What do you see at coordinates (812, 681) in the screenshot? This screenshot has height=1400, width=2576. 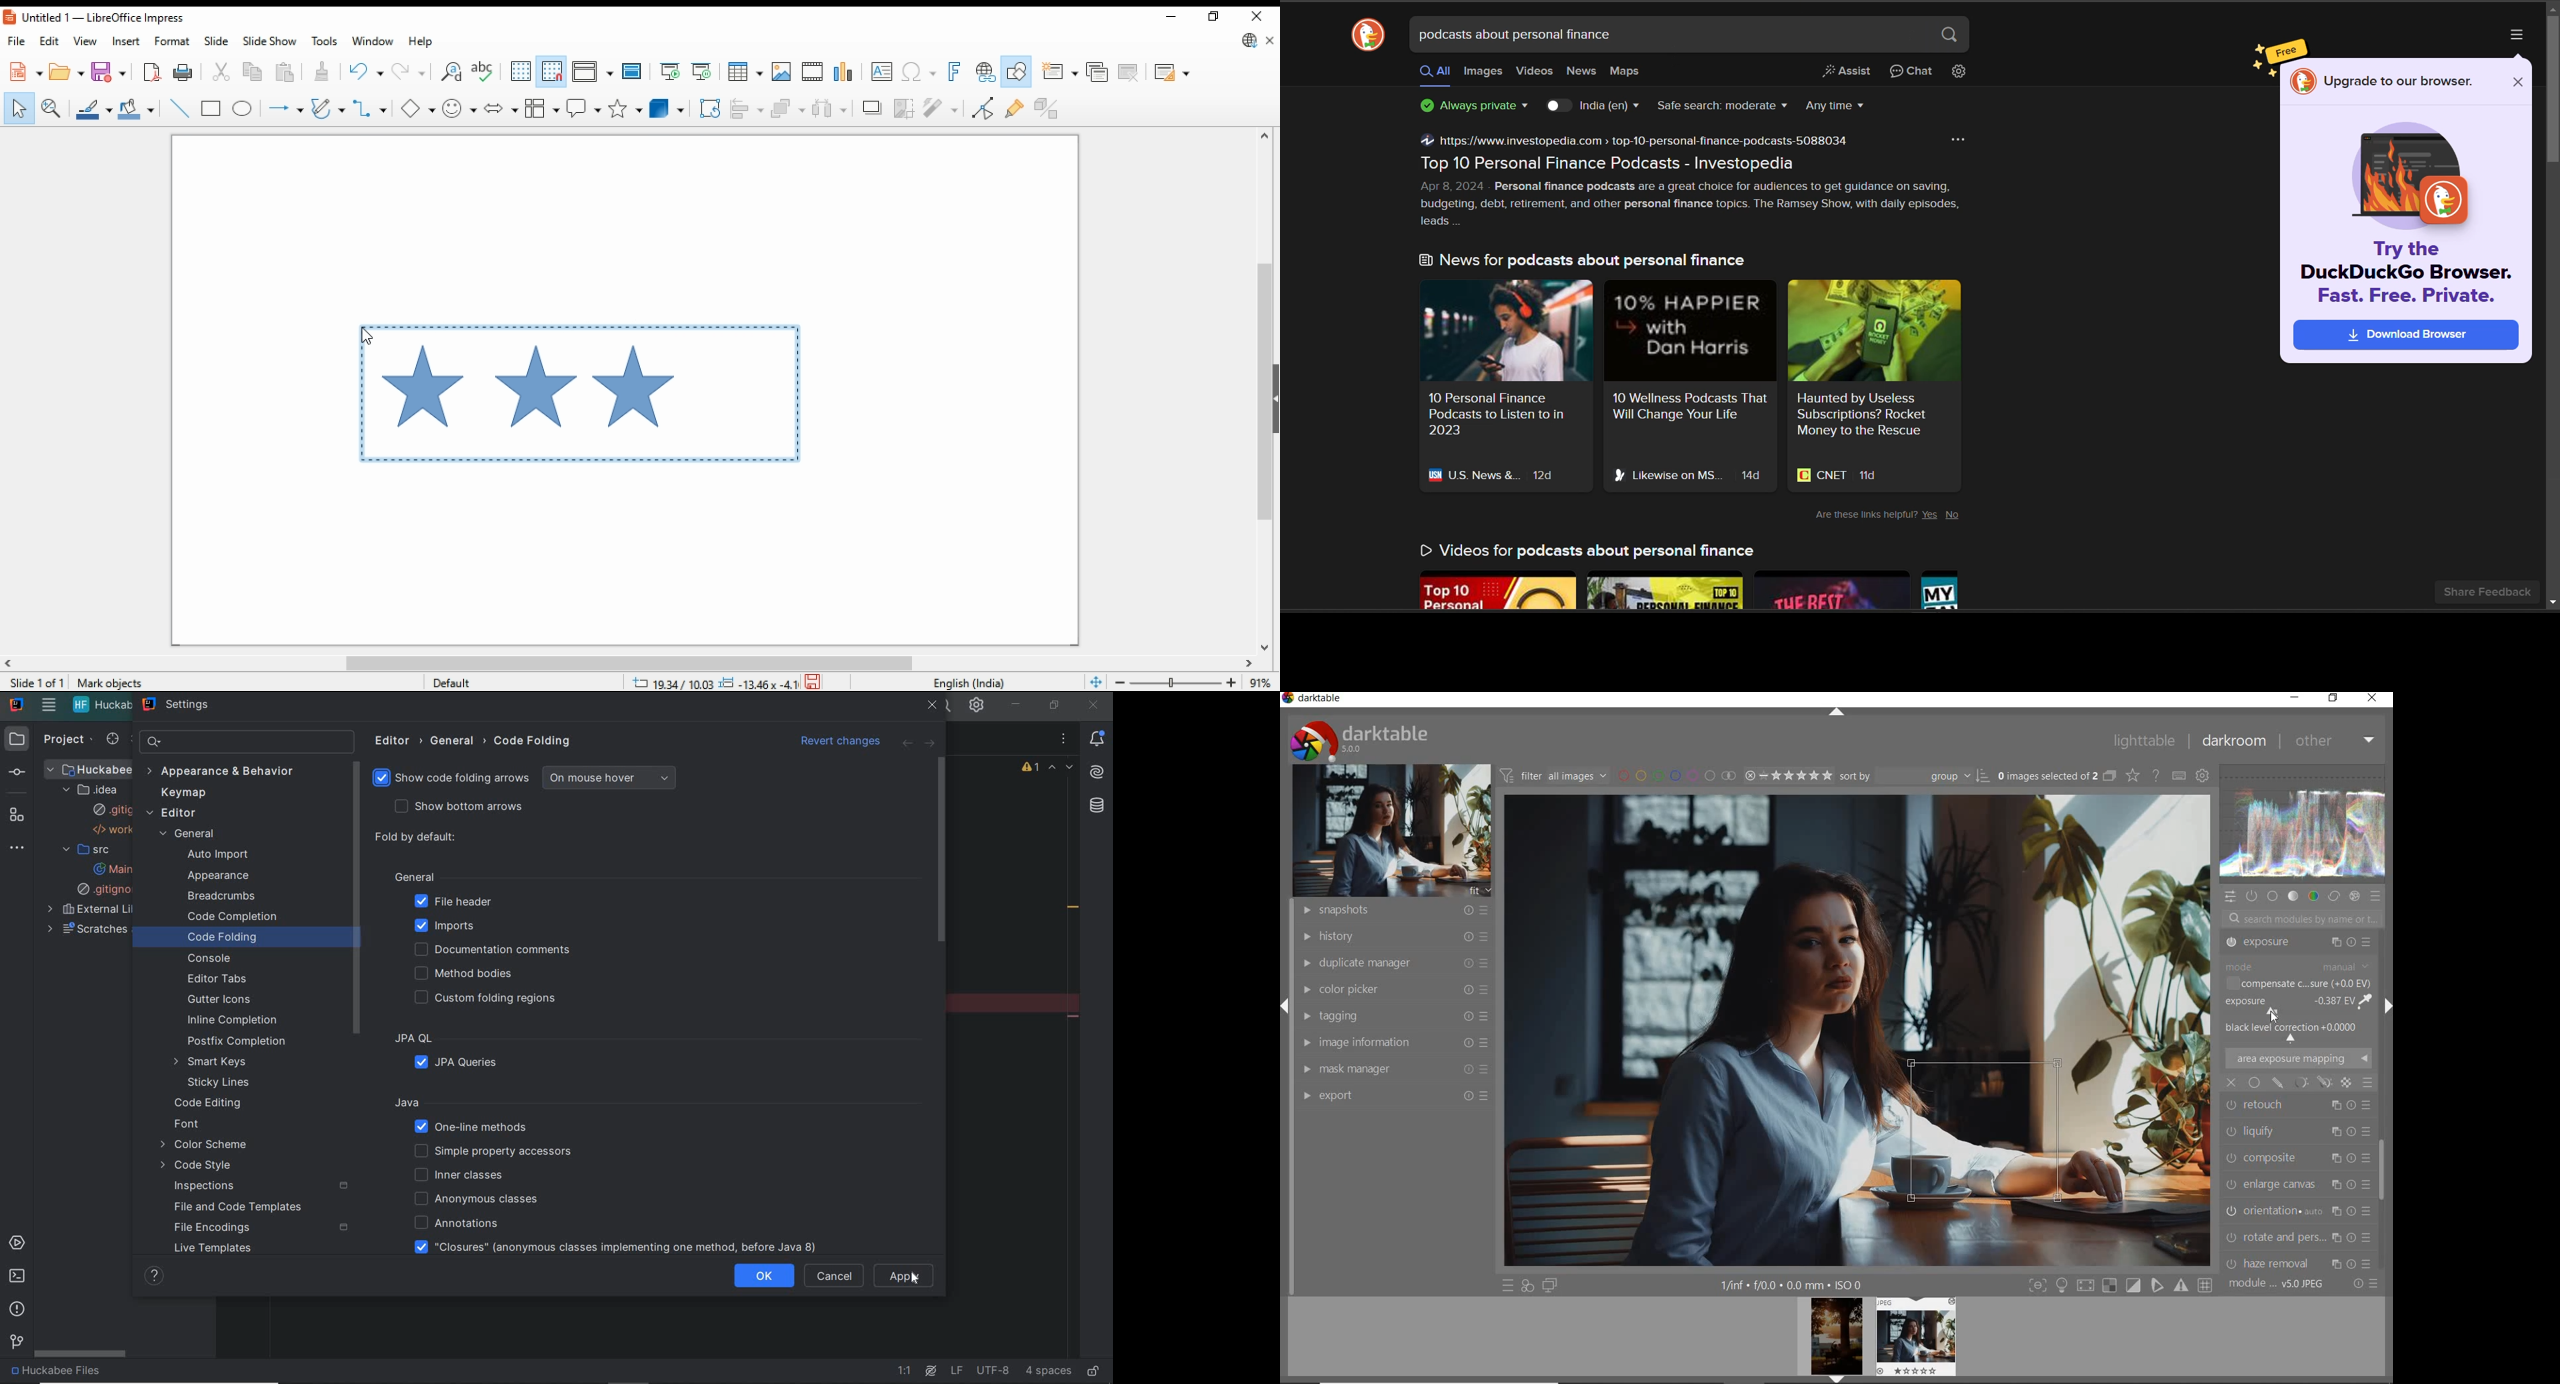 I see `save` at bounding box center [812, 681].